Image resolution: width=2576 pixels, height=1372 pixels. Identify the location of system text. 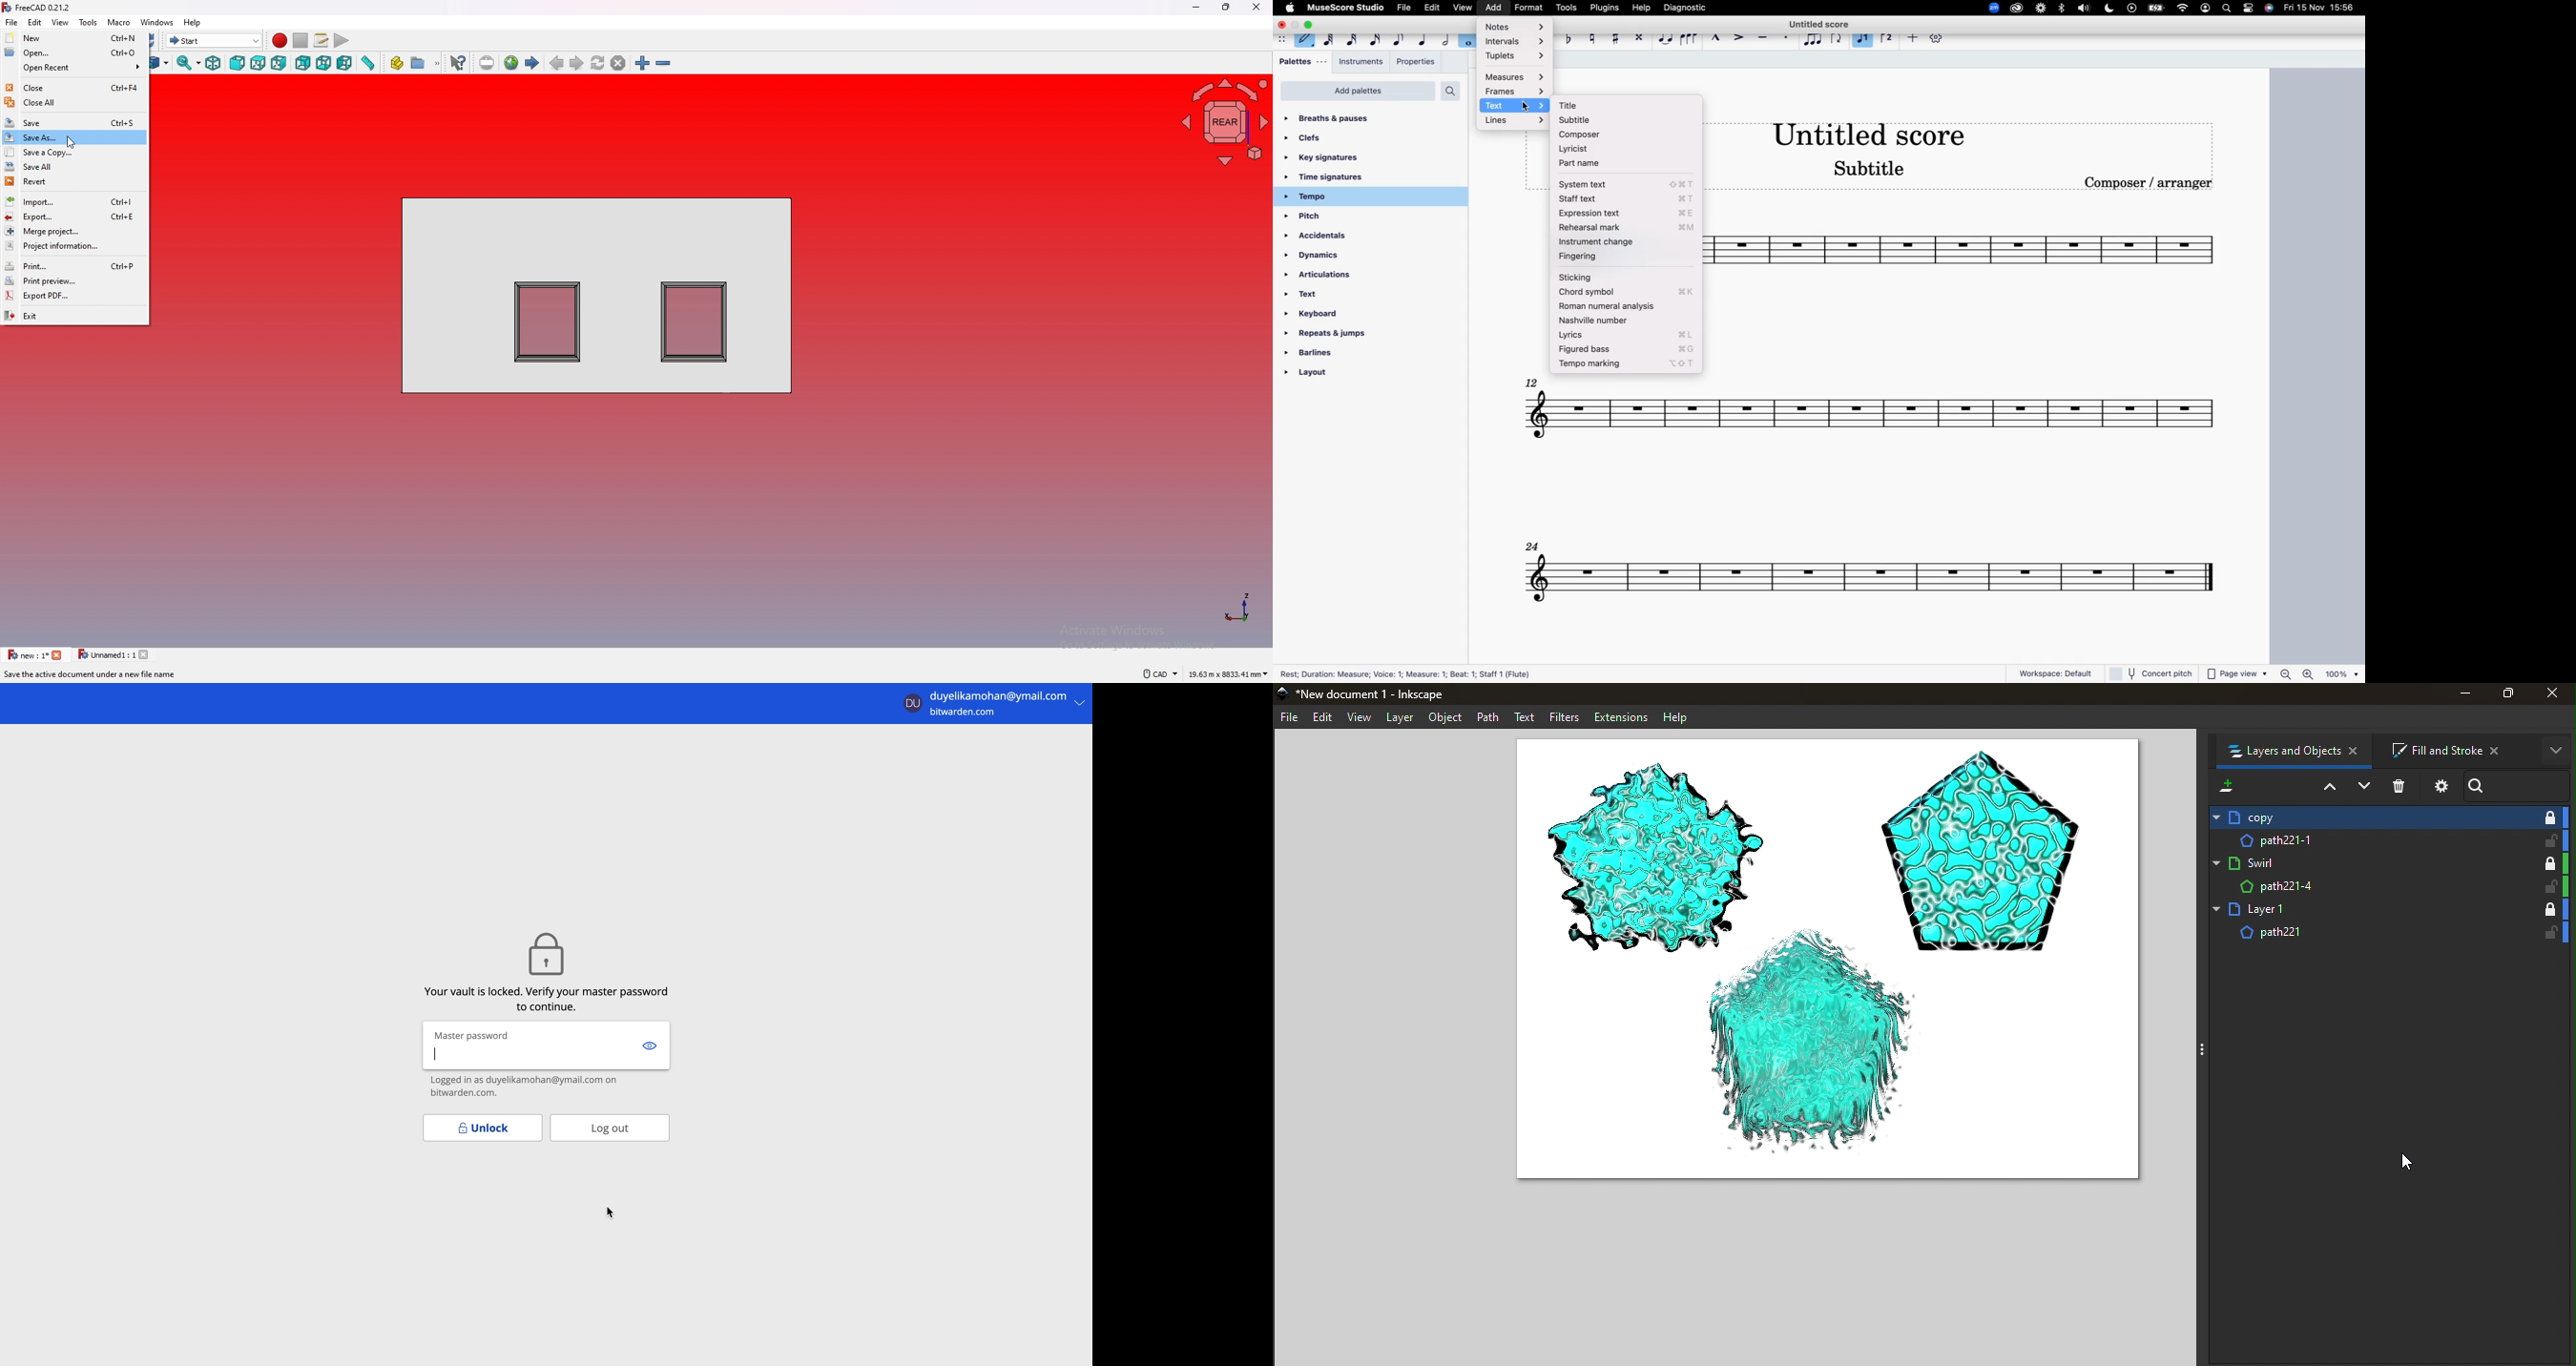
(1626, 183).